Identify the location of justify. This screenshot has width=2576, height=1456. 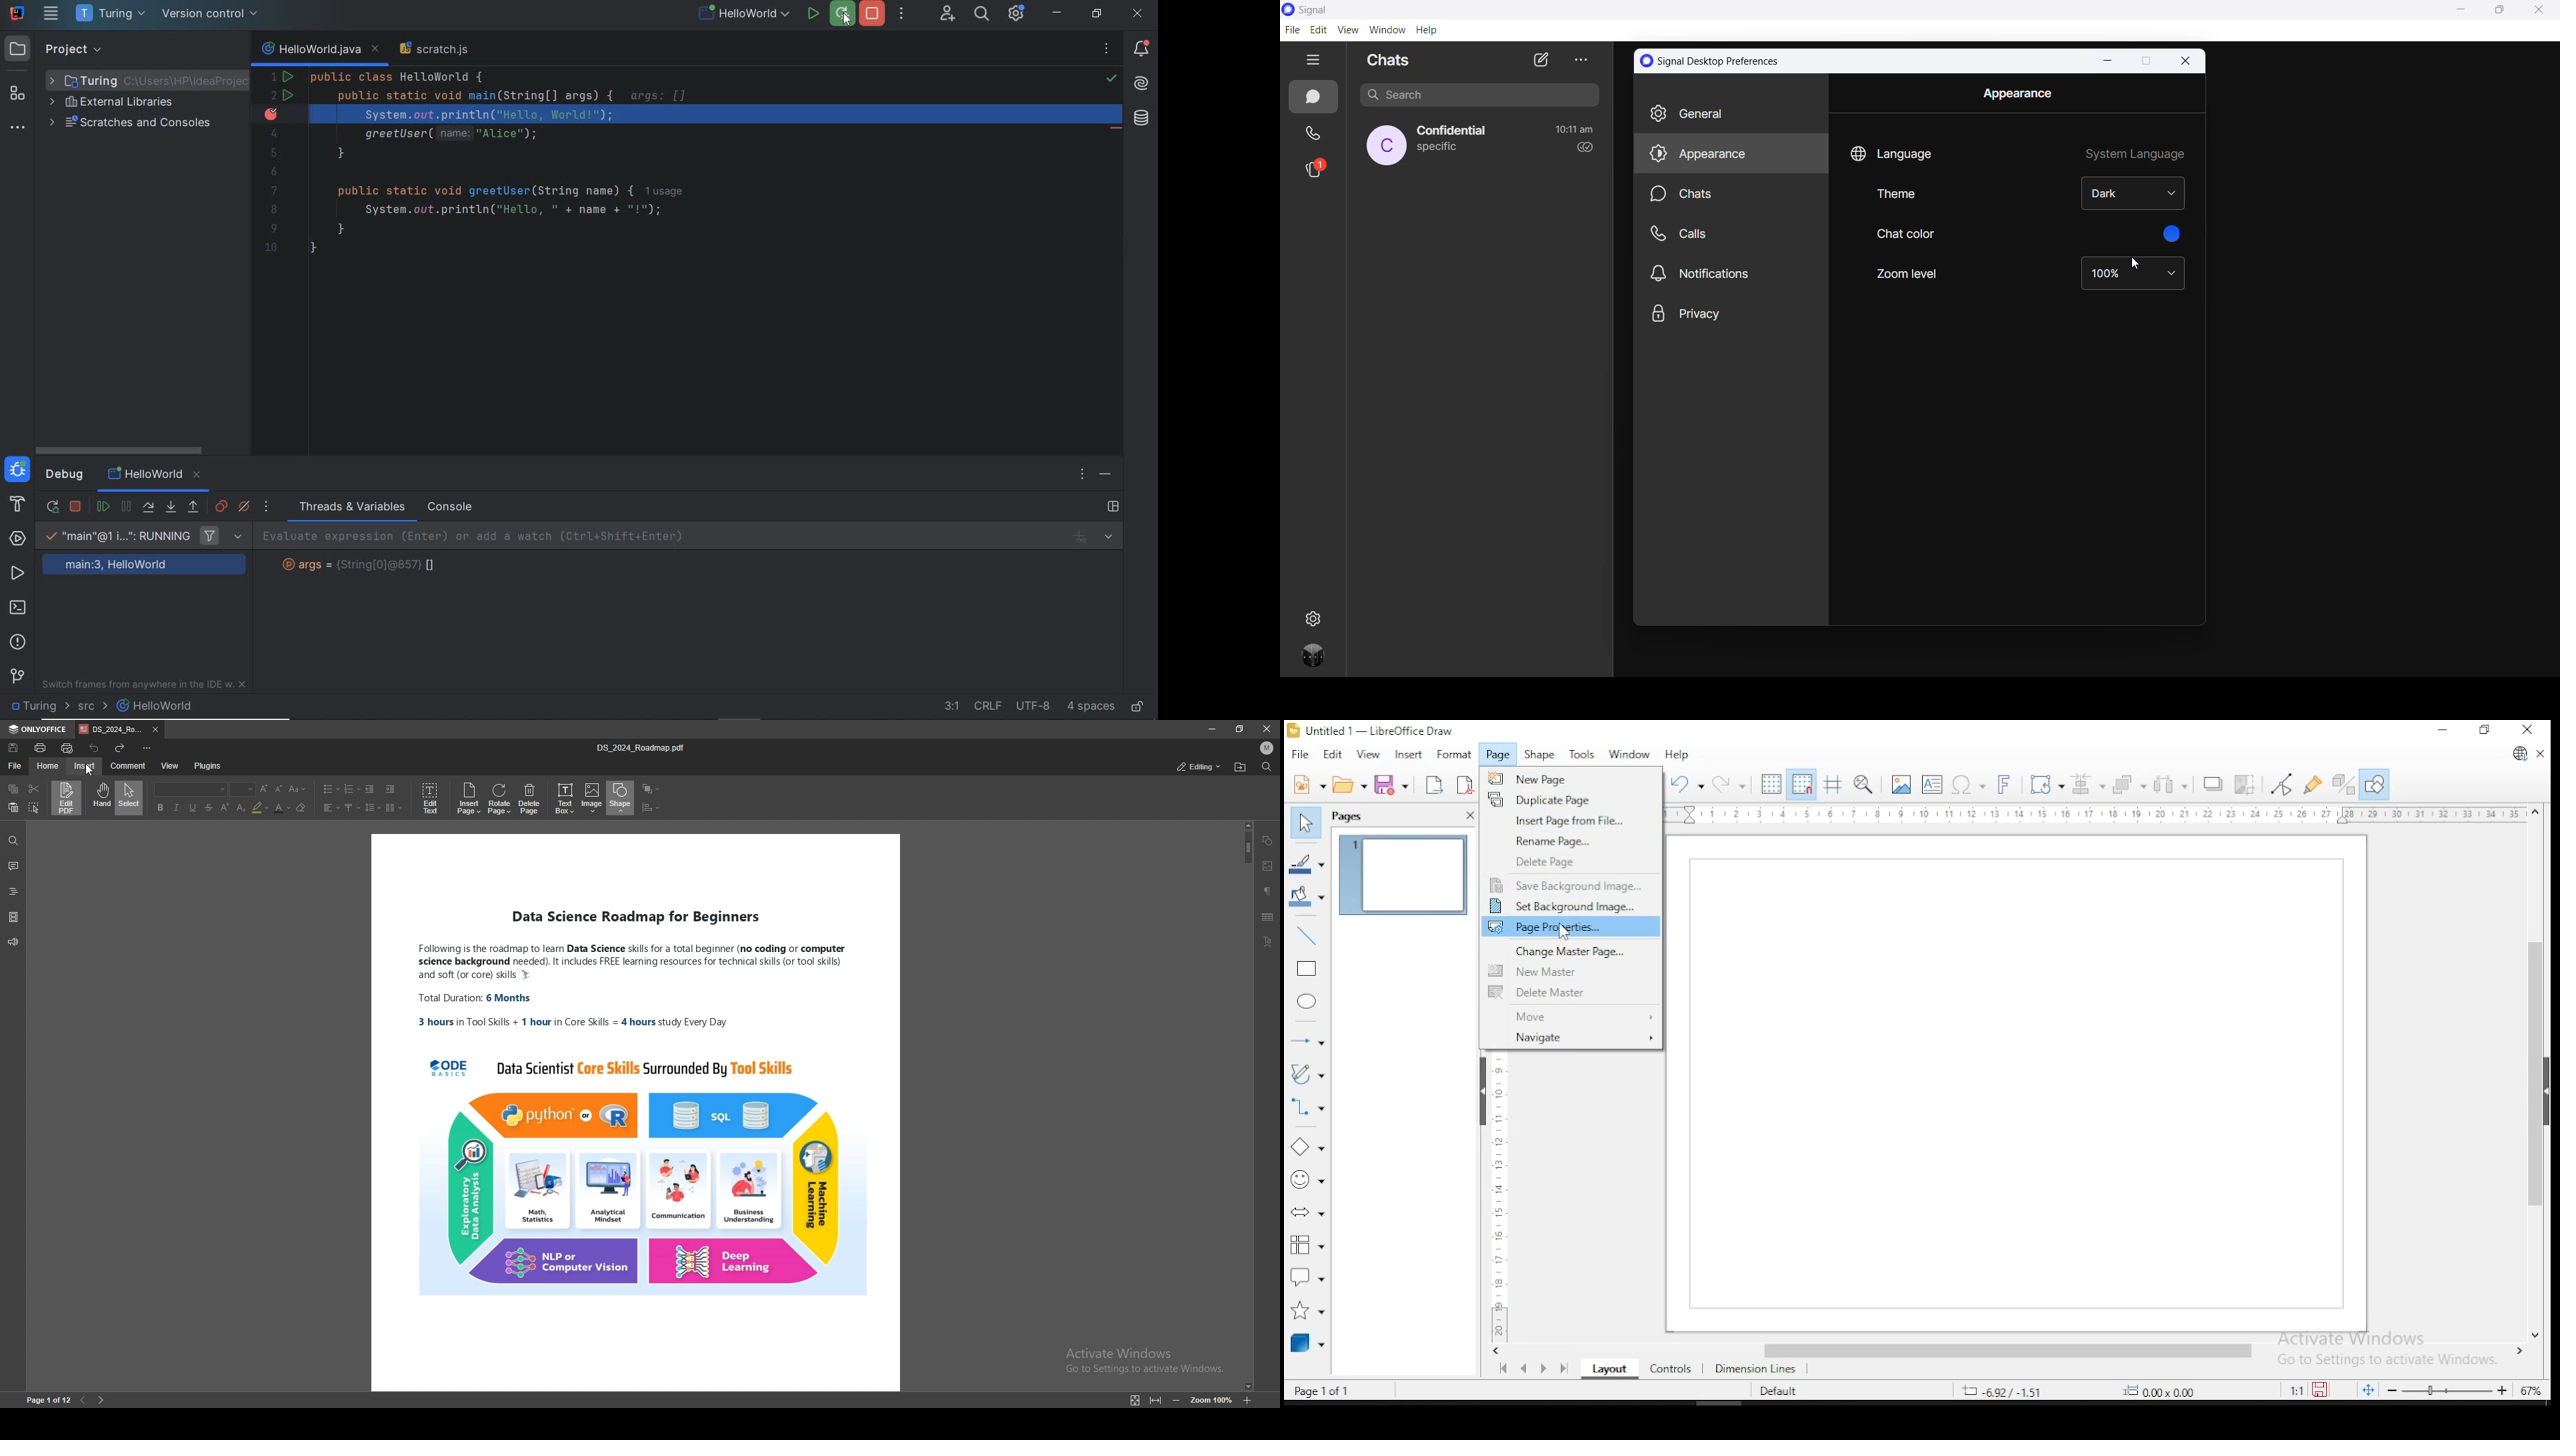
(330, 807).